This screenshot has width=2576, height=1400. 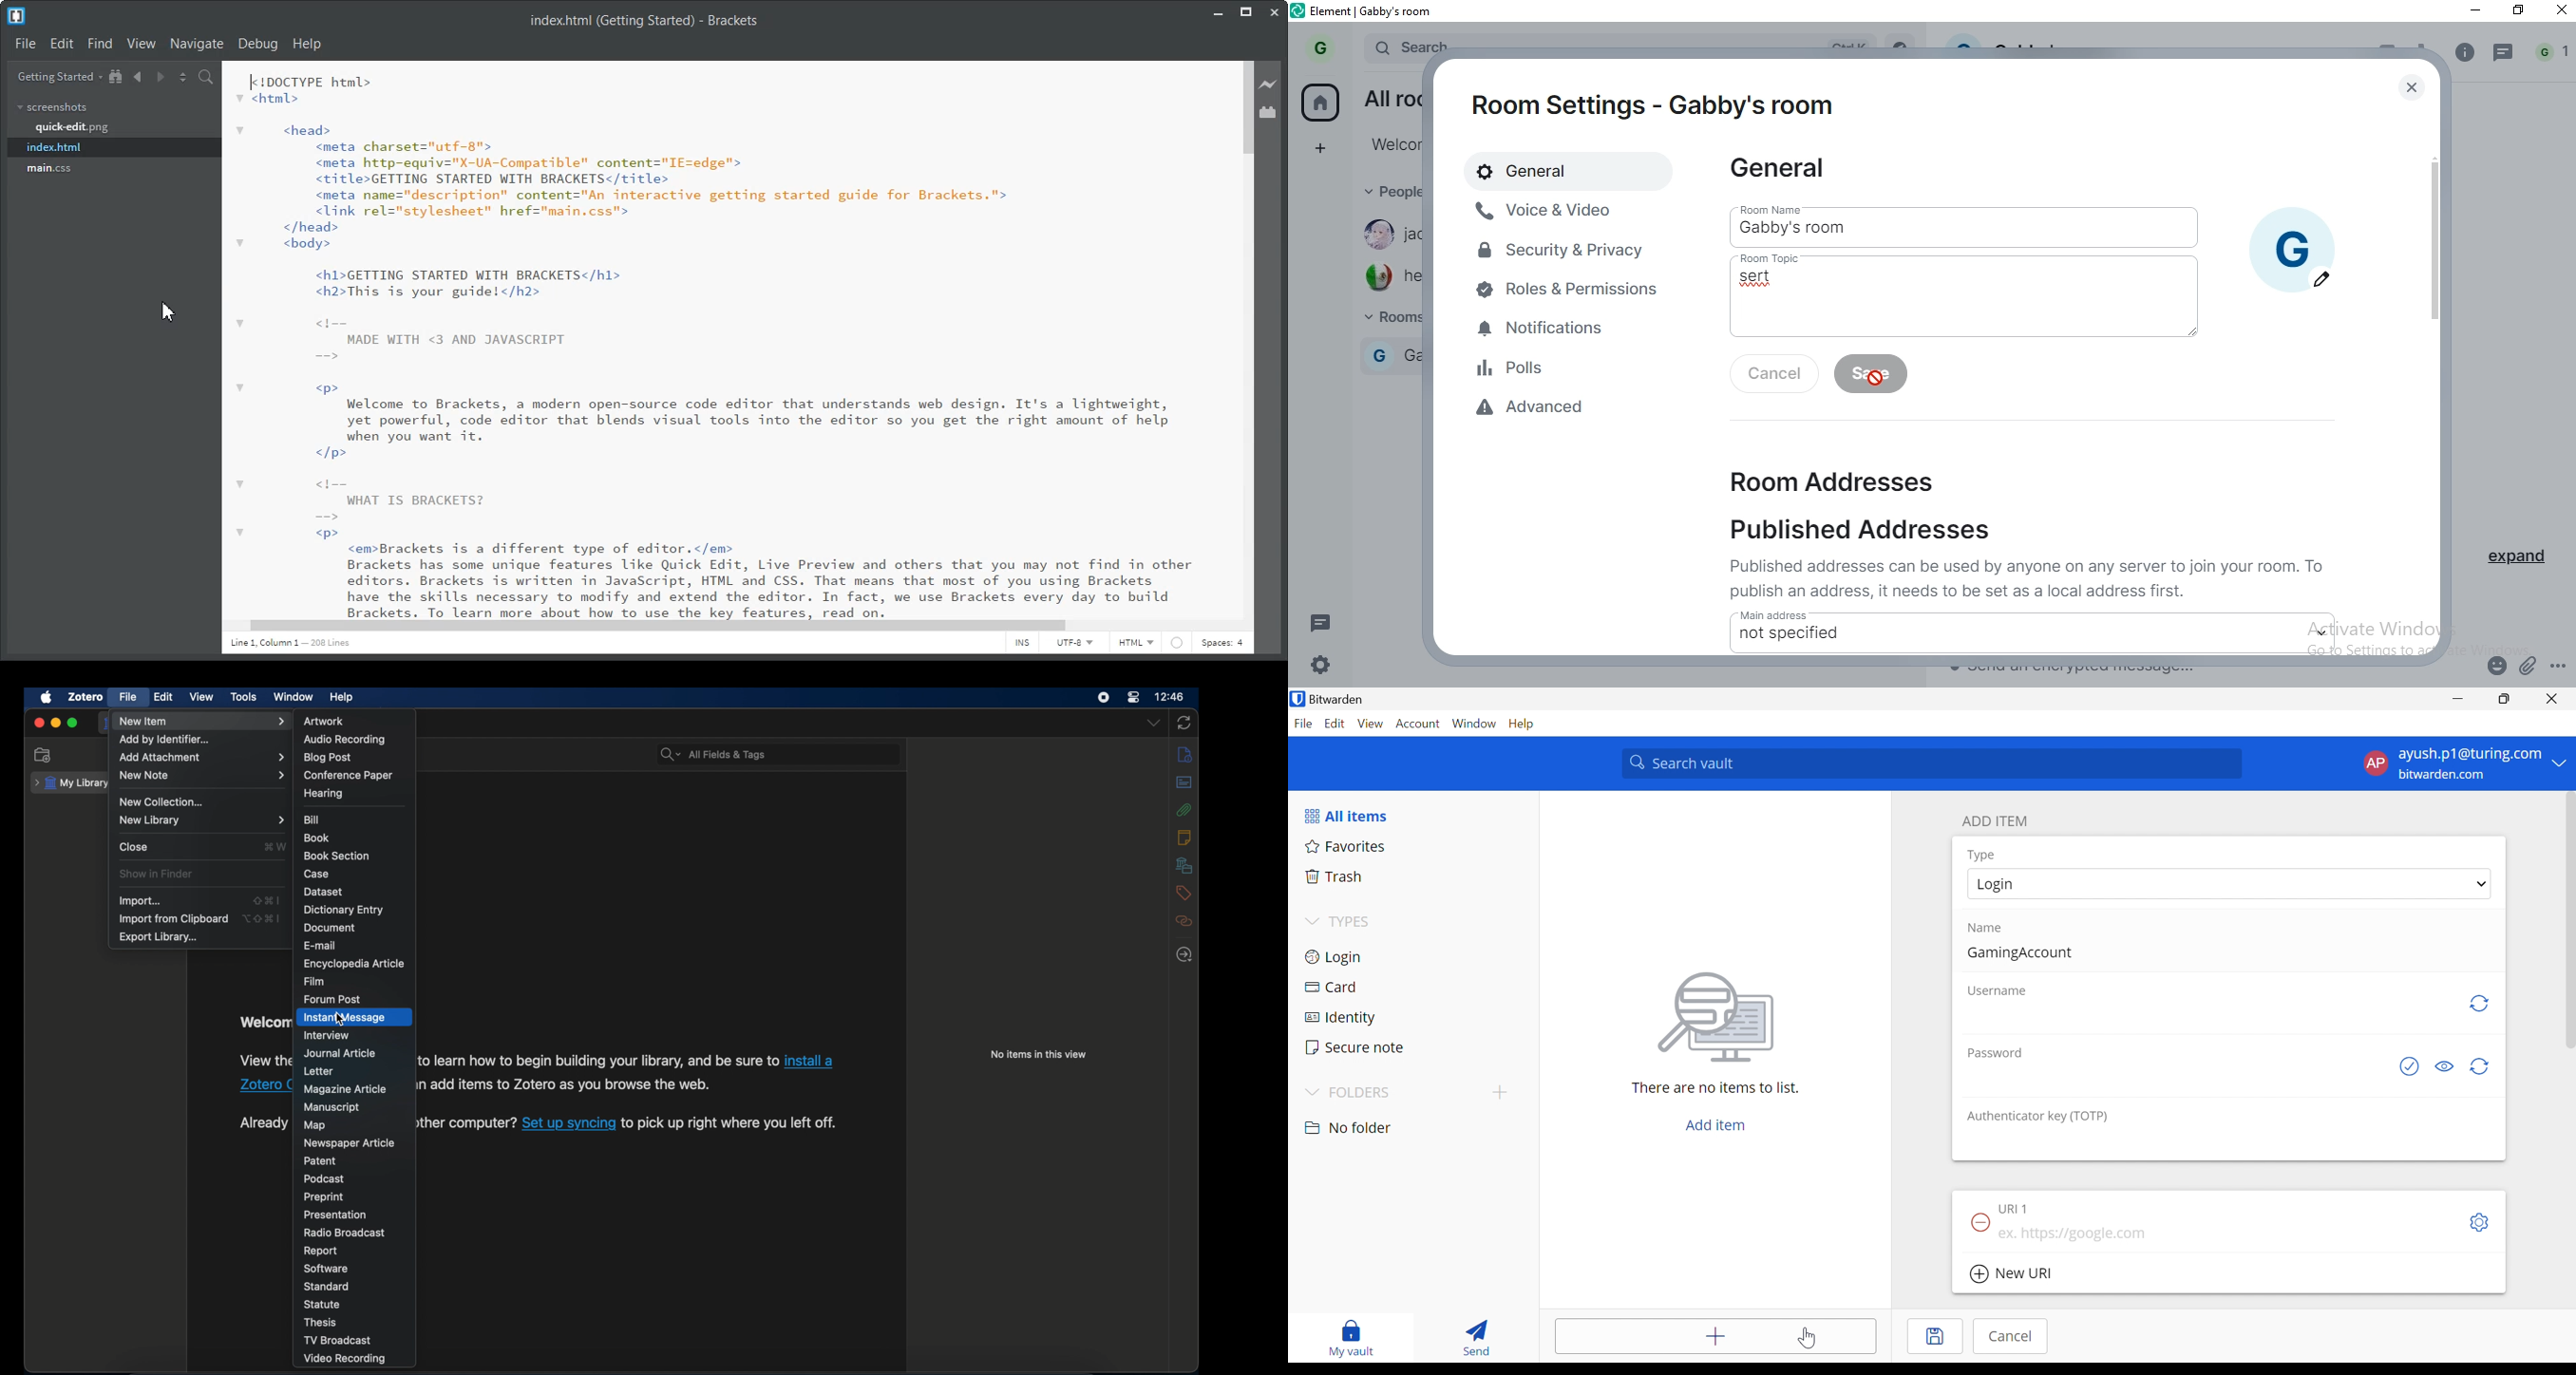 What do you see at coordinates (1933, 763) in the screenshot?
I see `Search vault` at bounding box center [1933, 763].